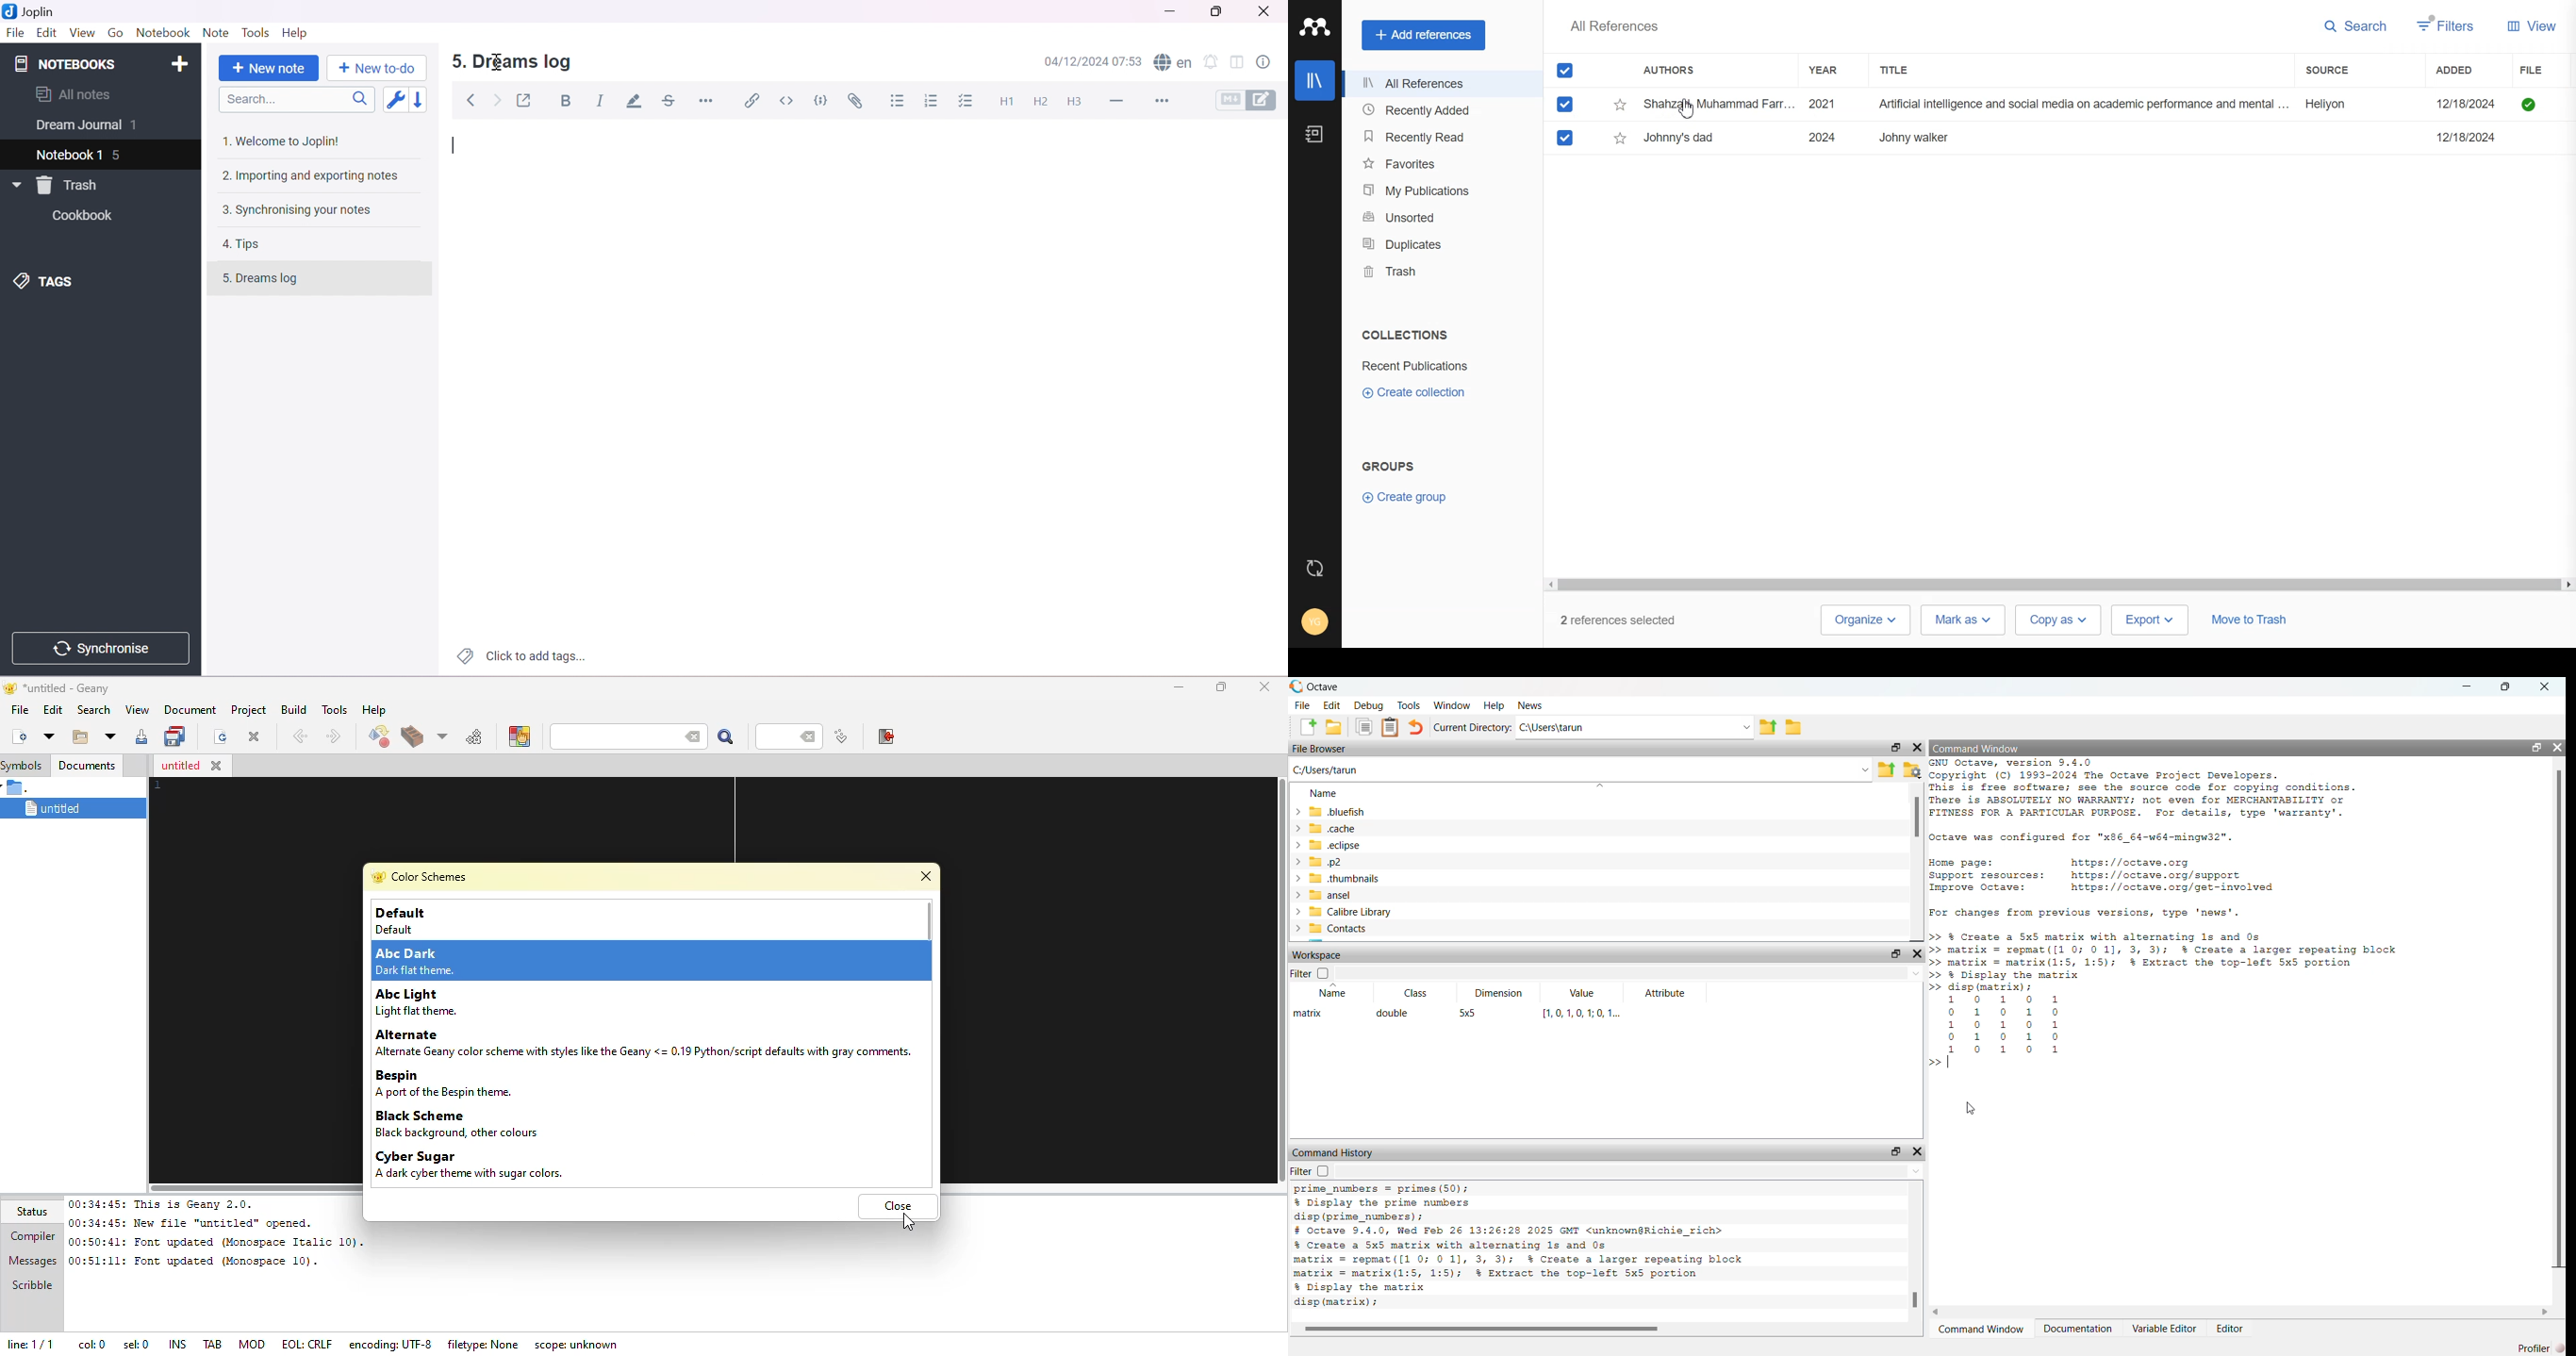  What do you see at coordinates (688, 735) in the screenshot?
I see `back space` at bounding box center [688, 735].